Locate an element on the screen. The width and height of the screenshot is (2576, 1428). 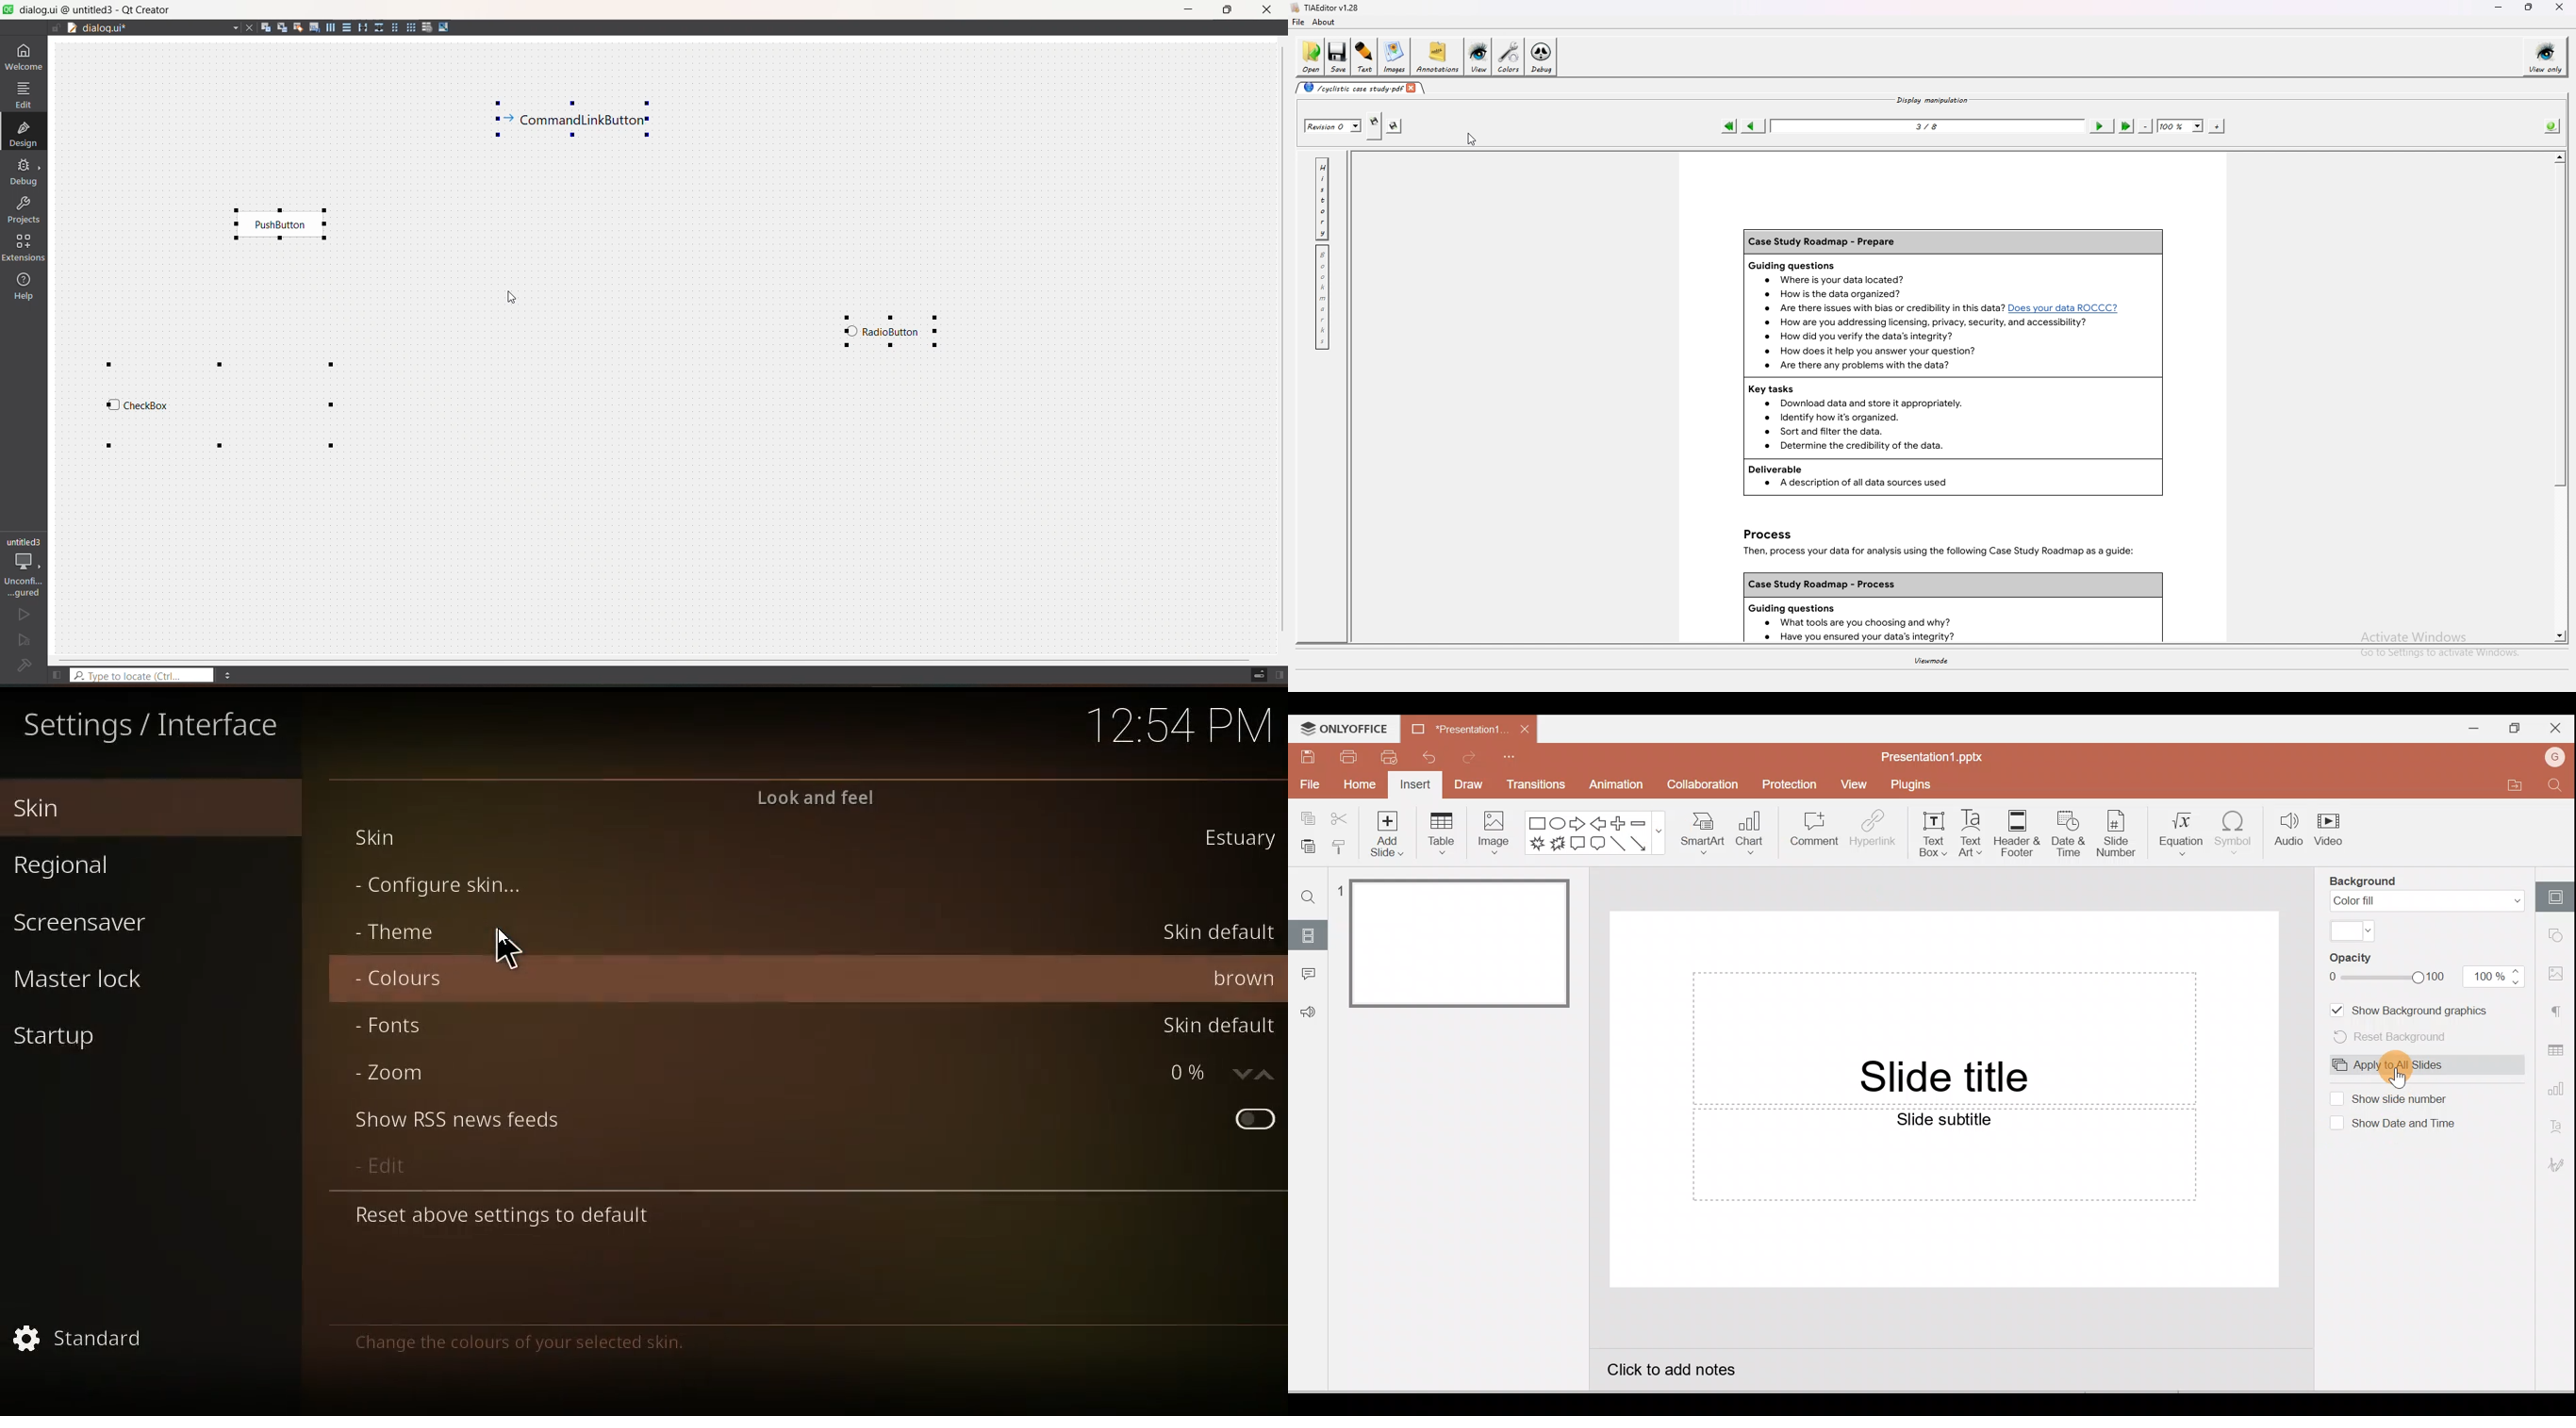
bookmark is located at coordinates (1324, 297).